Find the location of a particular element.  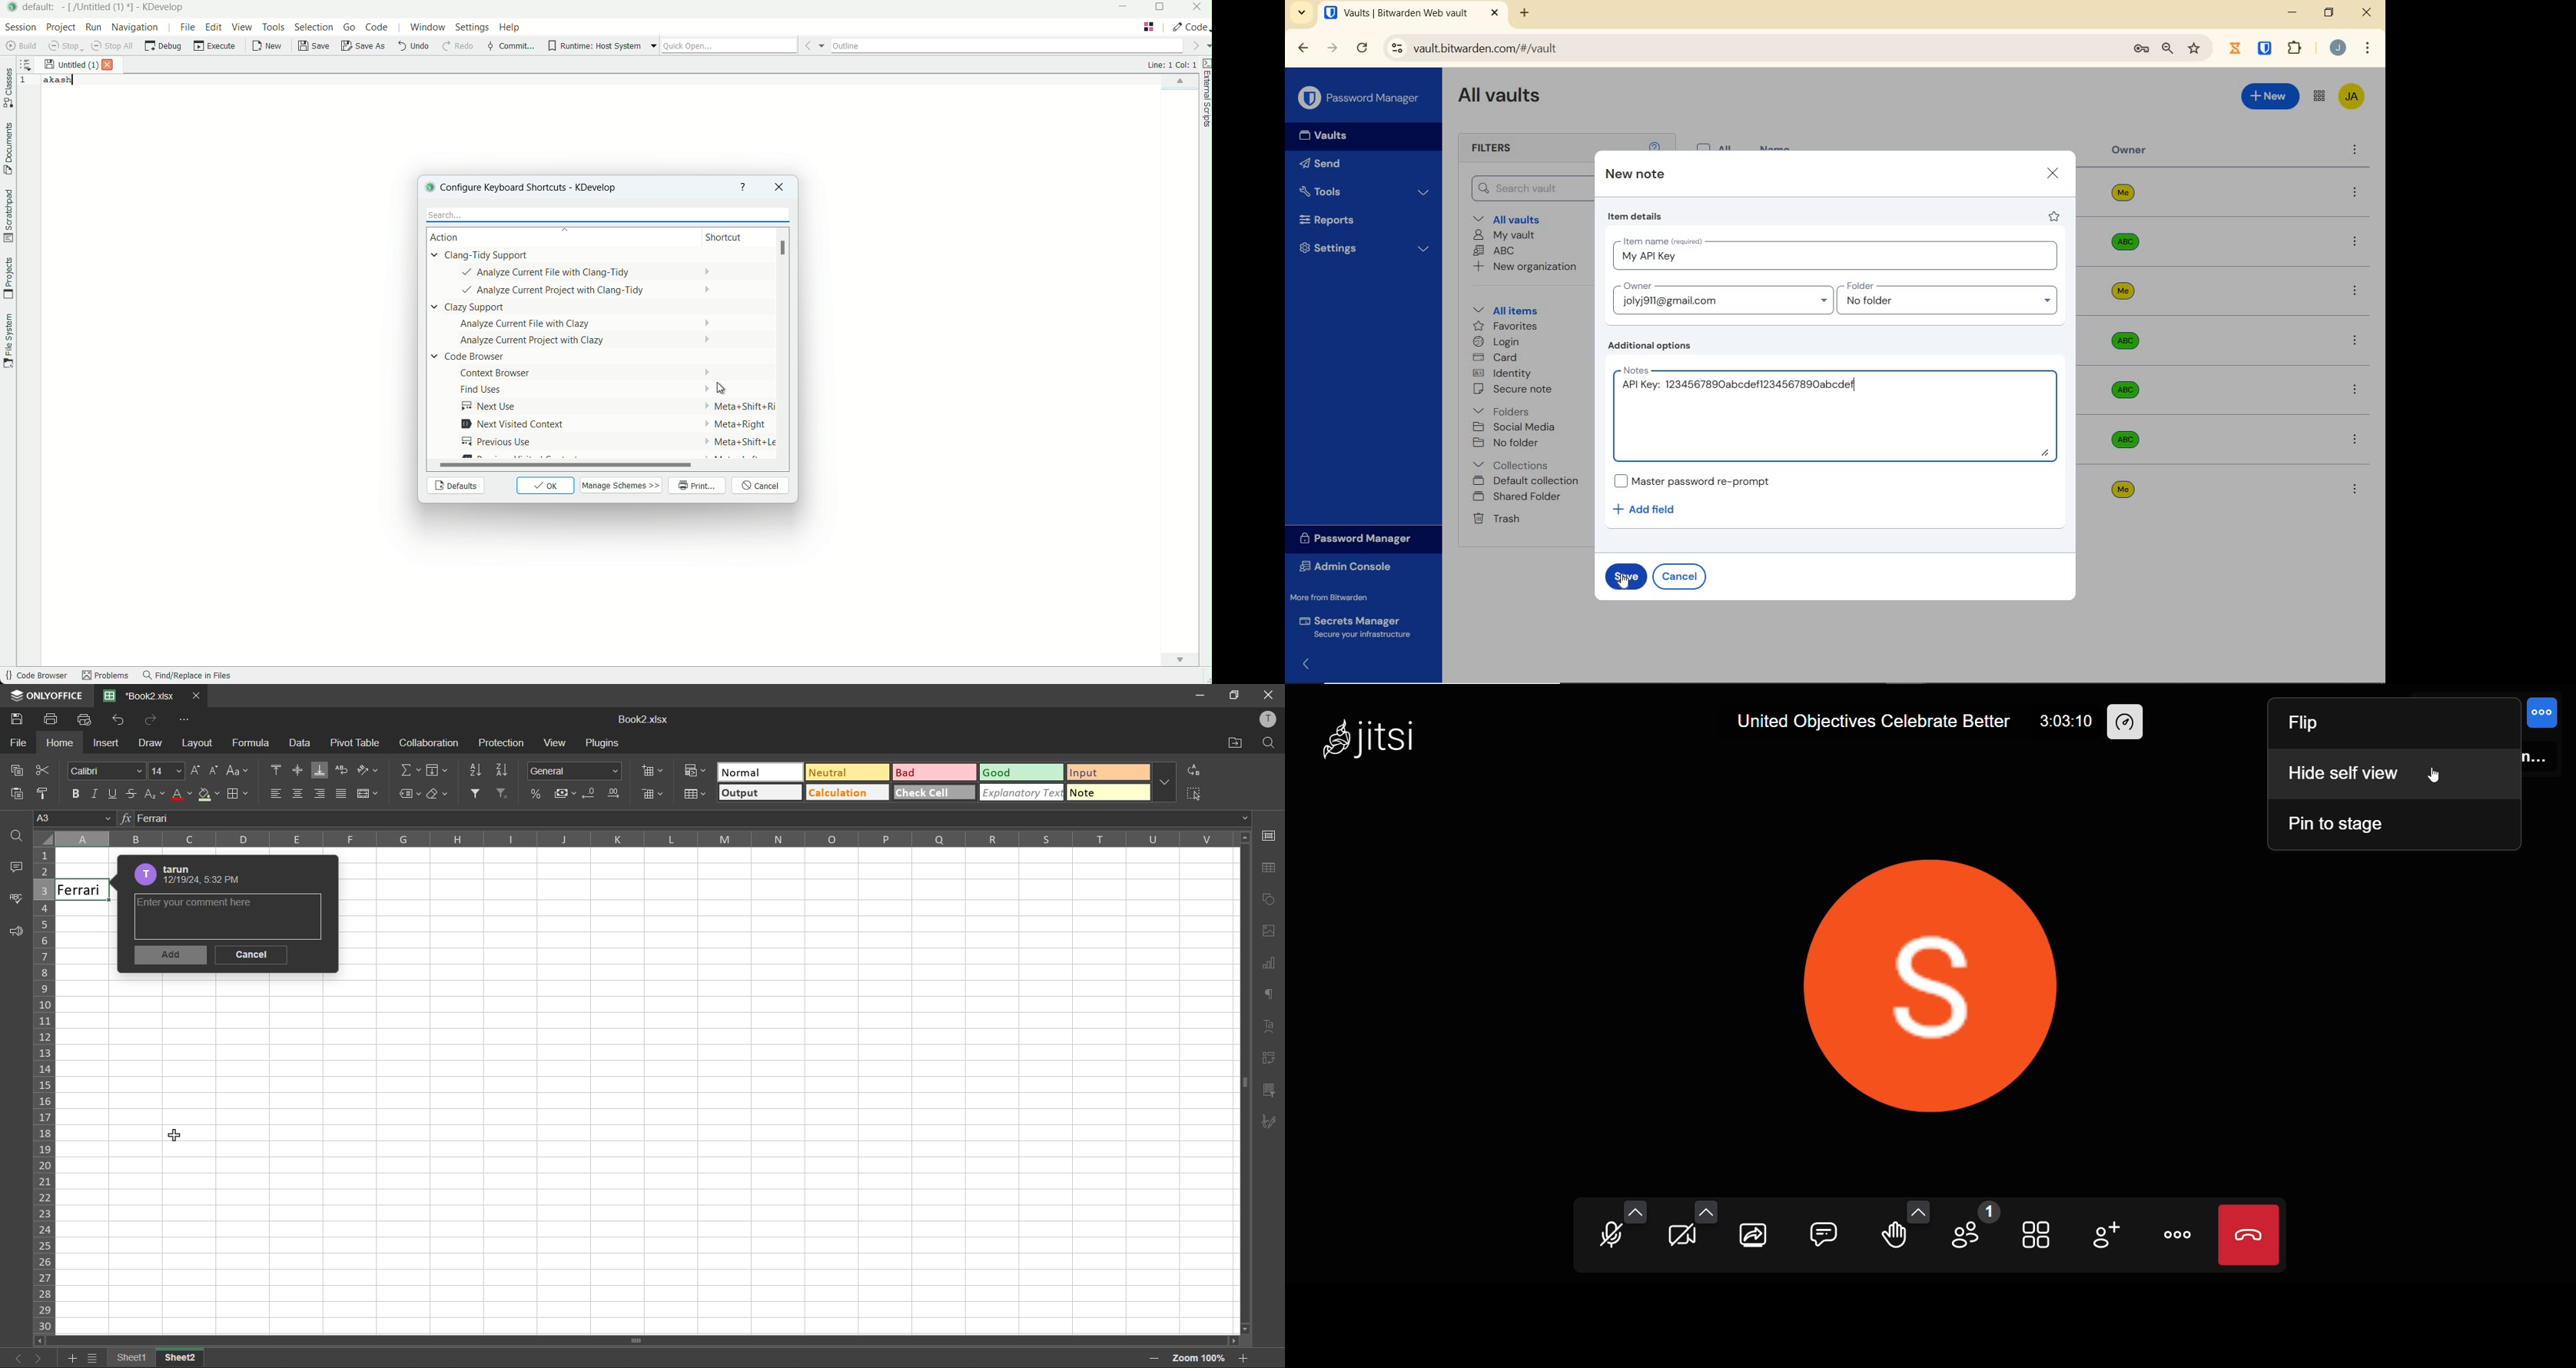

Input Owner is located at coordinates (1721, 297).